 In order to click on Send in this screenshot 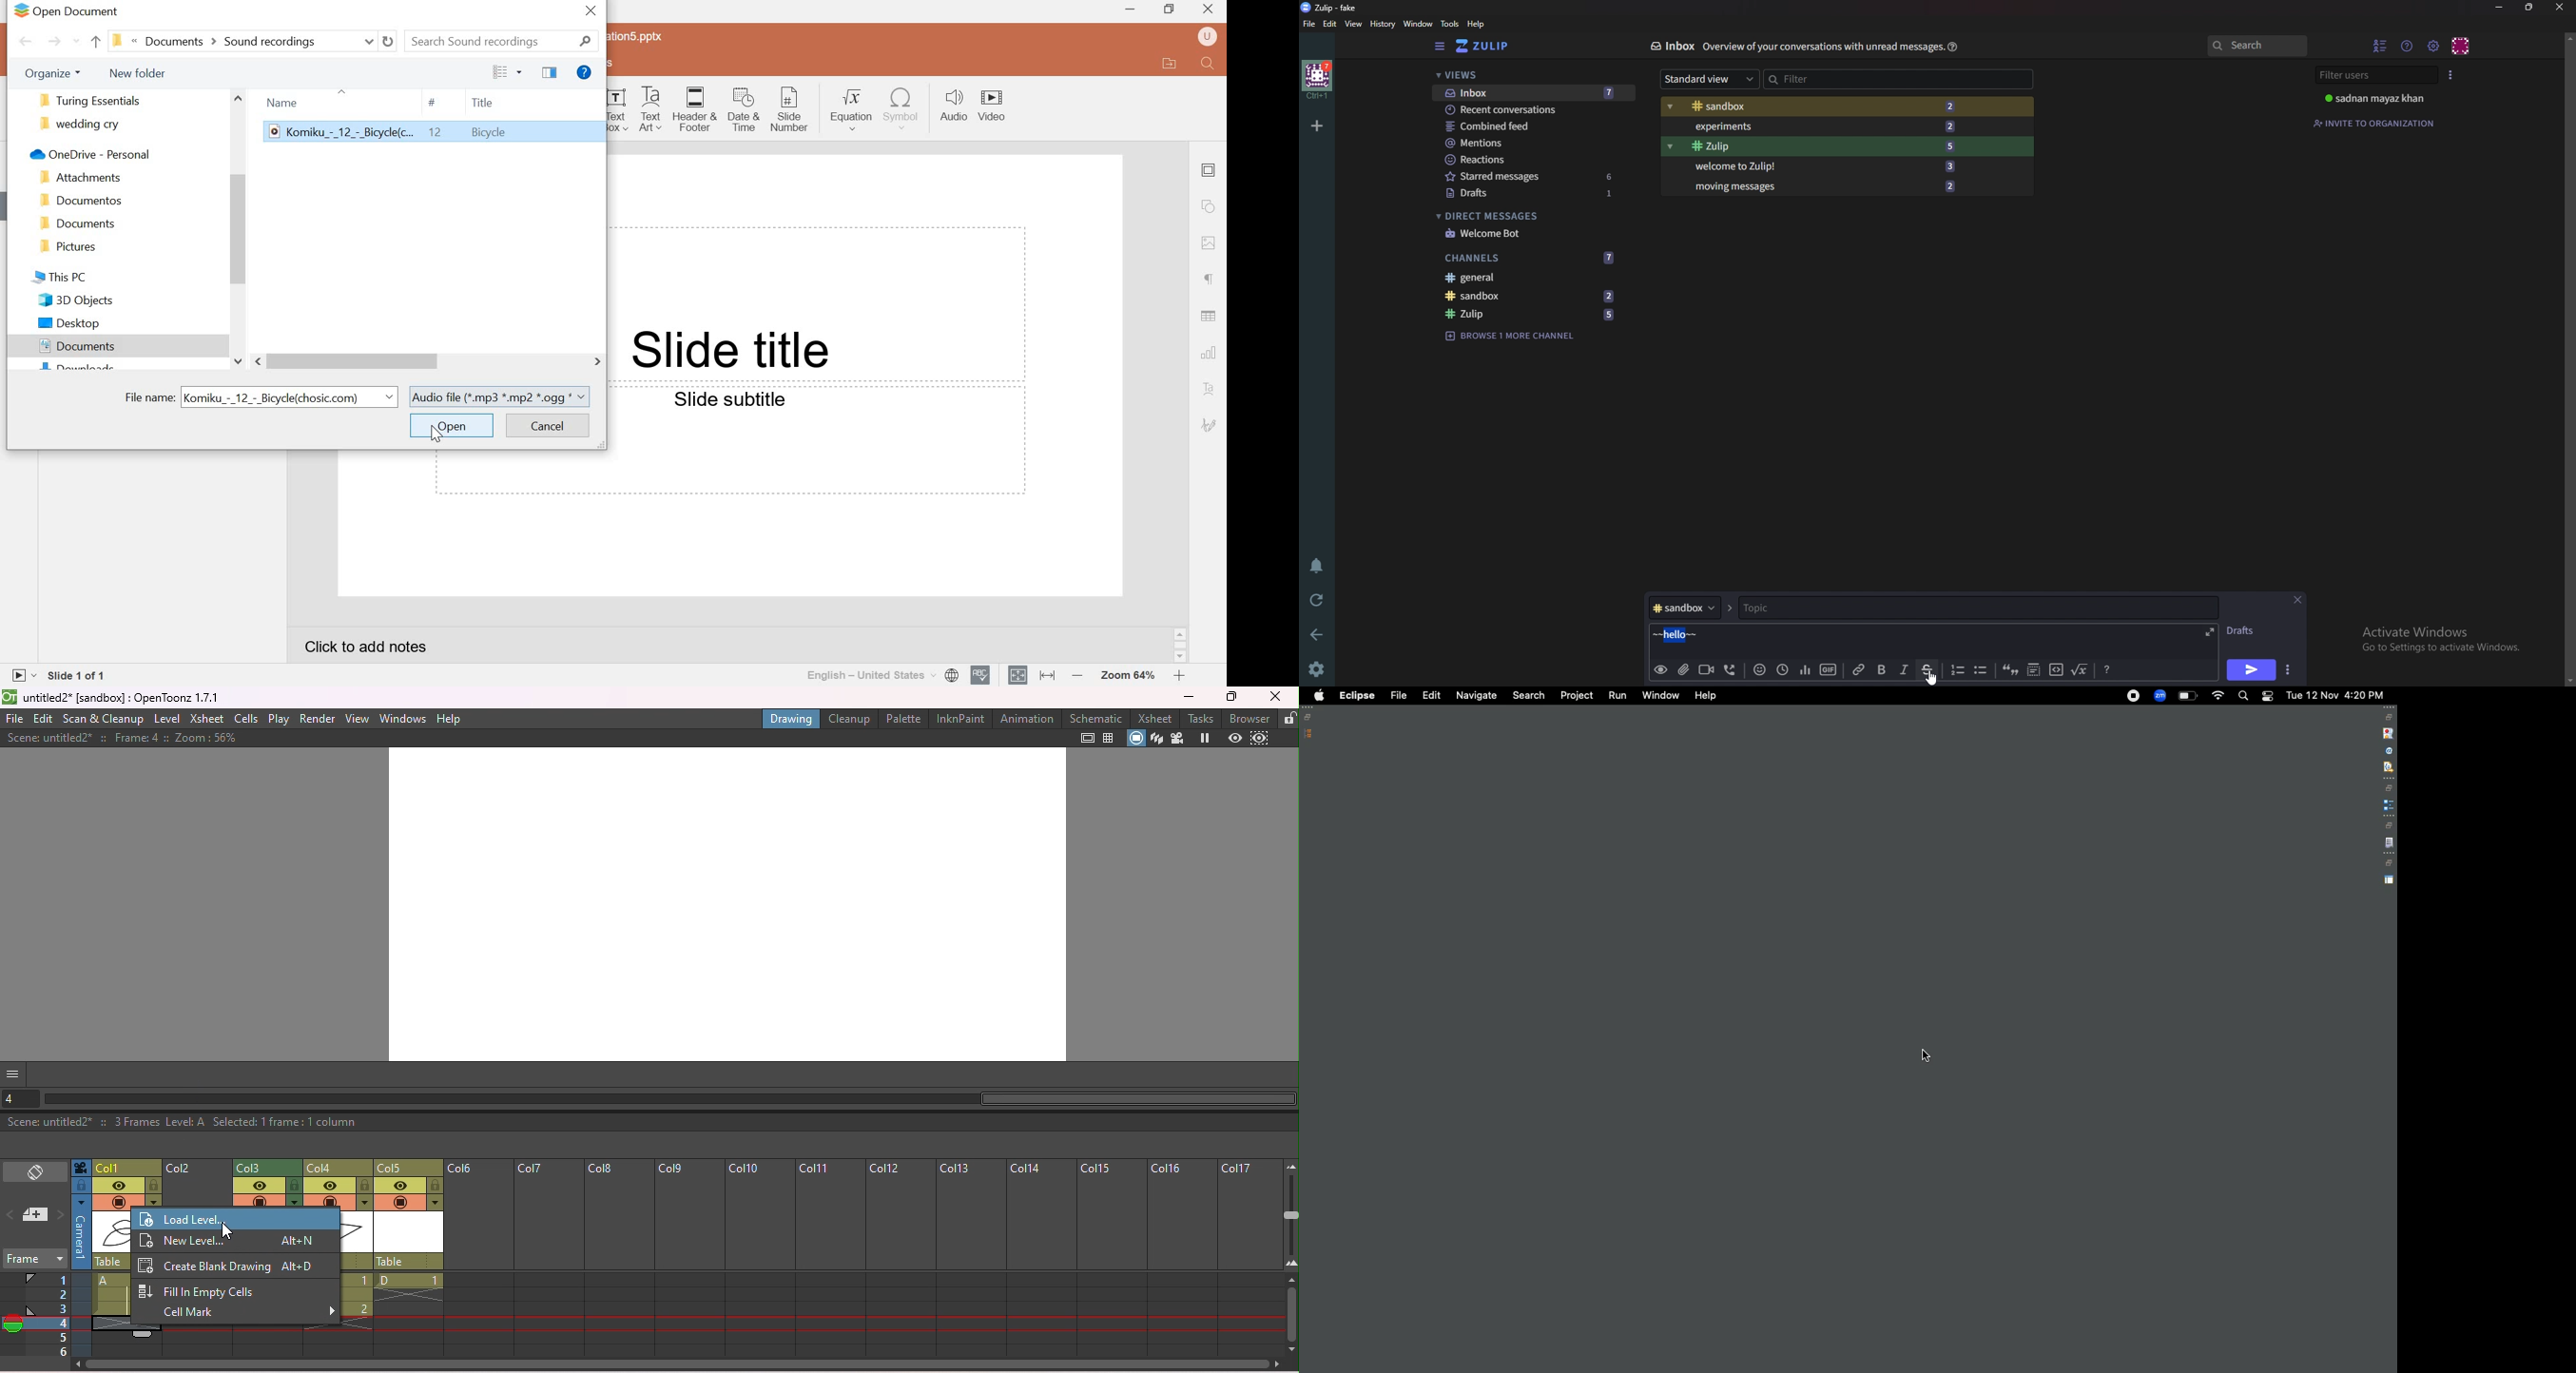, I will do `click(2251, 670)`.